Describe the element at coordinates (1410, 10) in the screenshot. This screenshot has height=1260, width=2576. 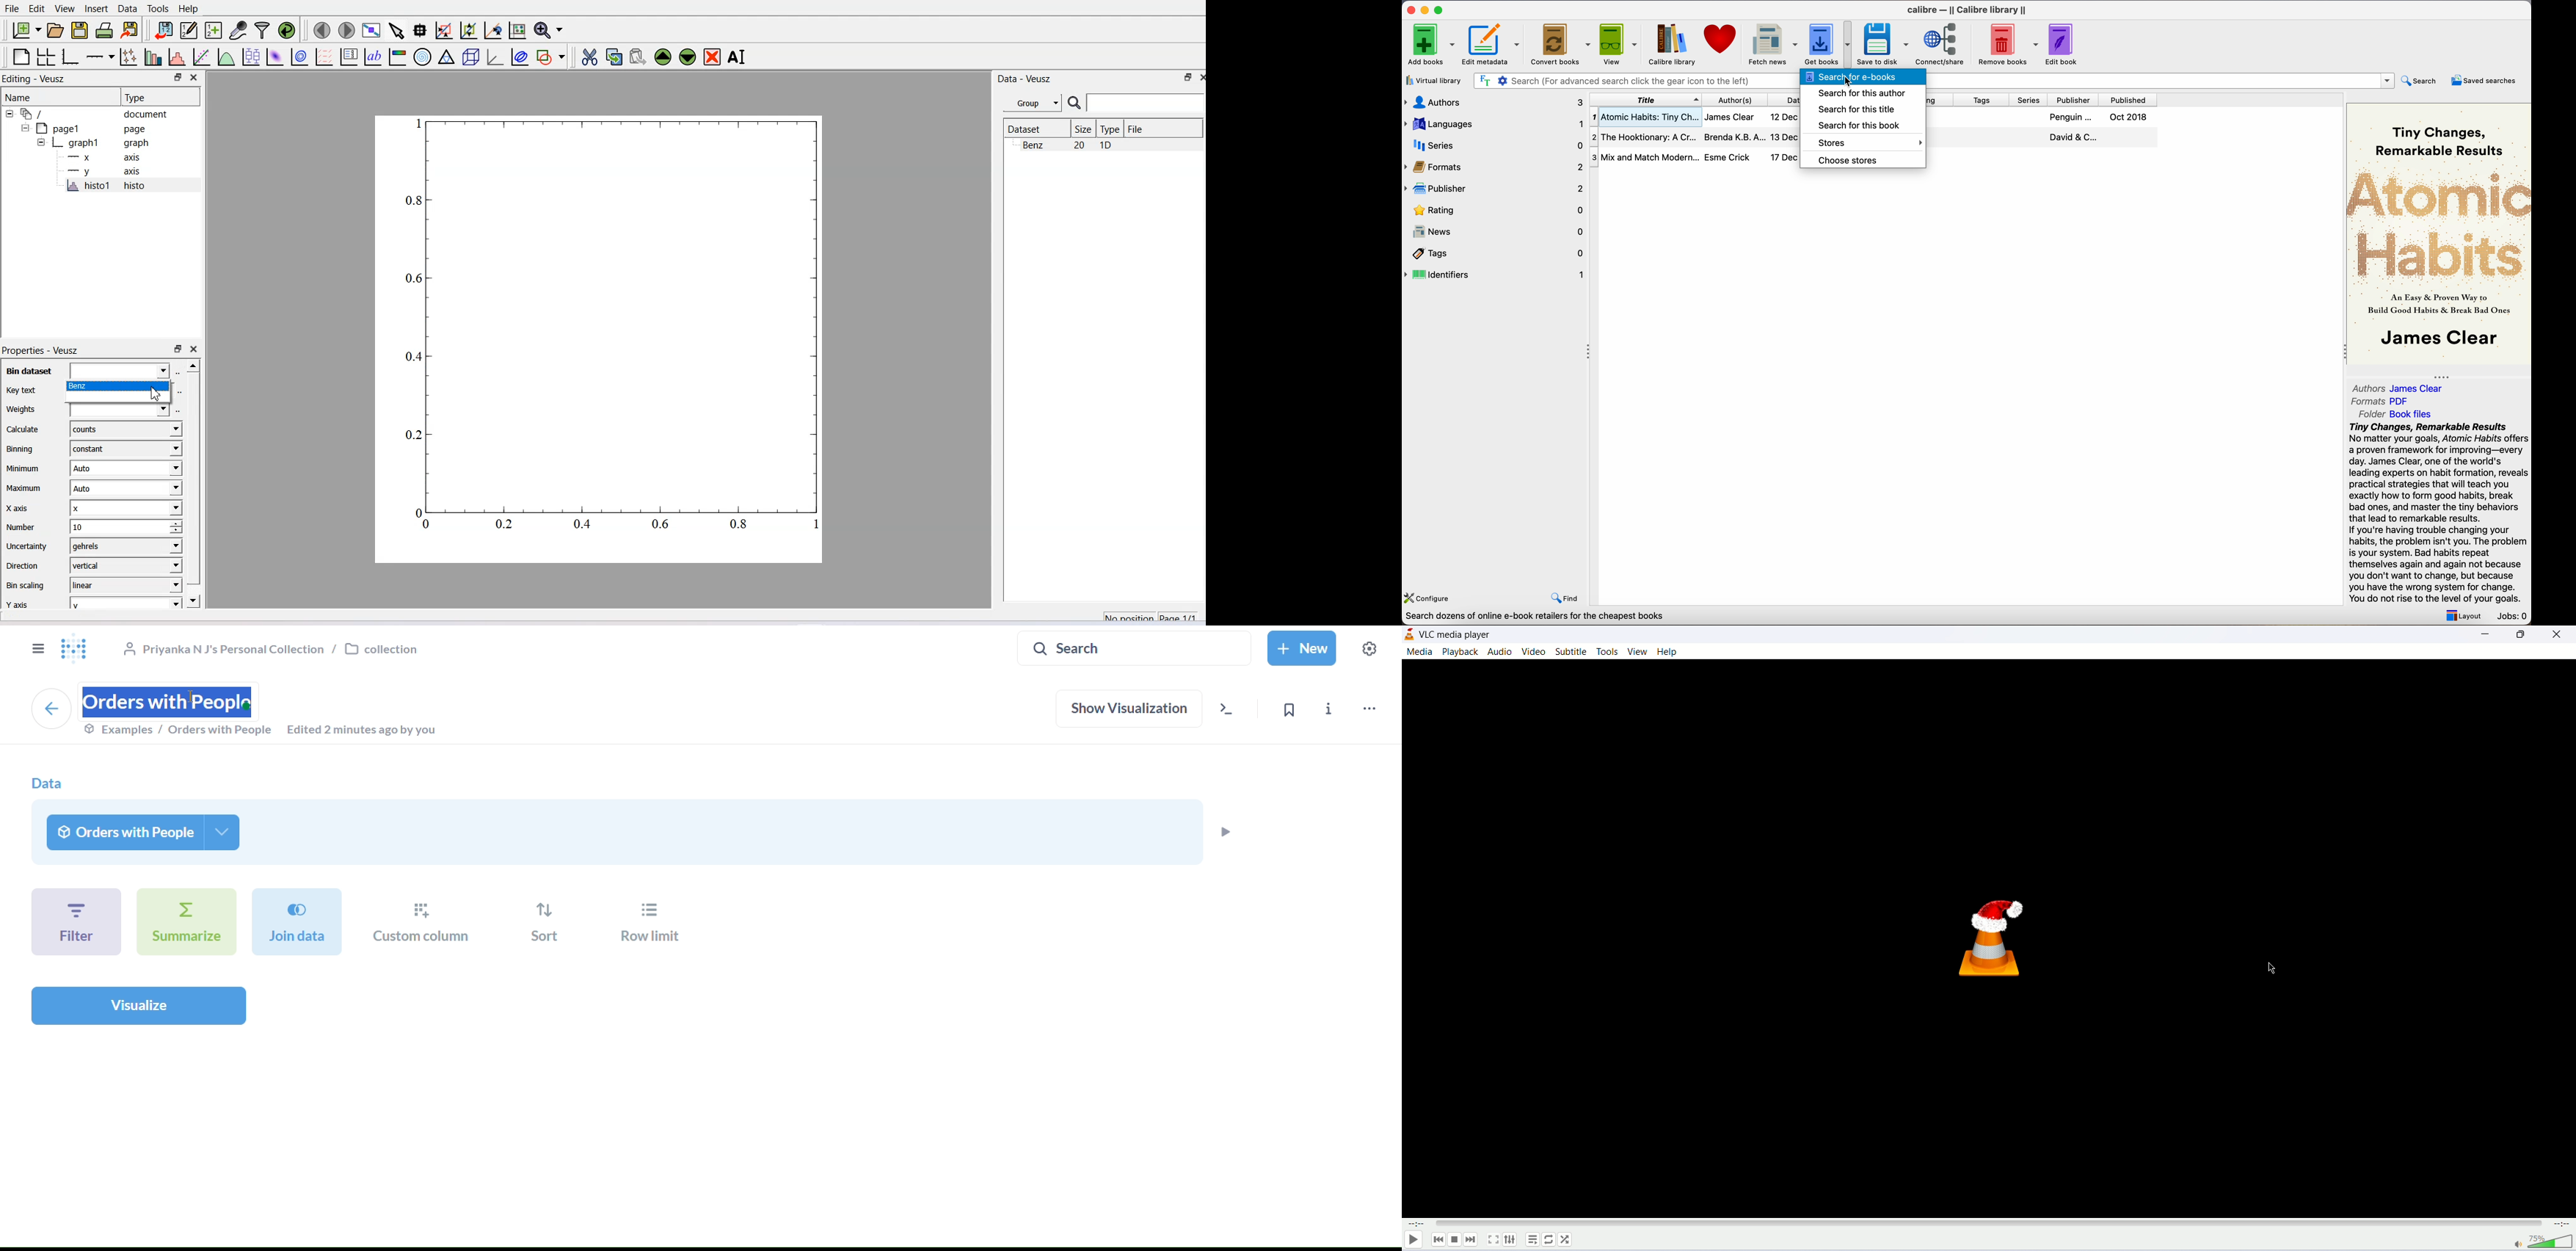
I see `close` at that location.